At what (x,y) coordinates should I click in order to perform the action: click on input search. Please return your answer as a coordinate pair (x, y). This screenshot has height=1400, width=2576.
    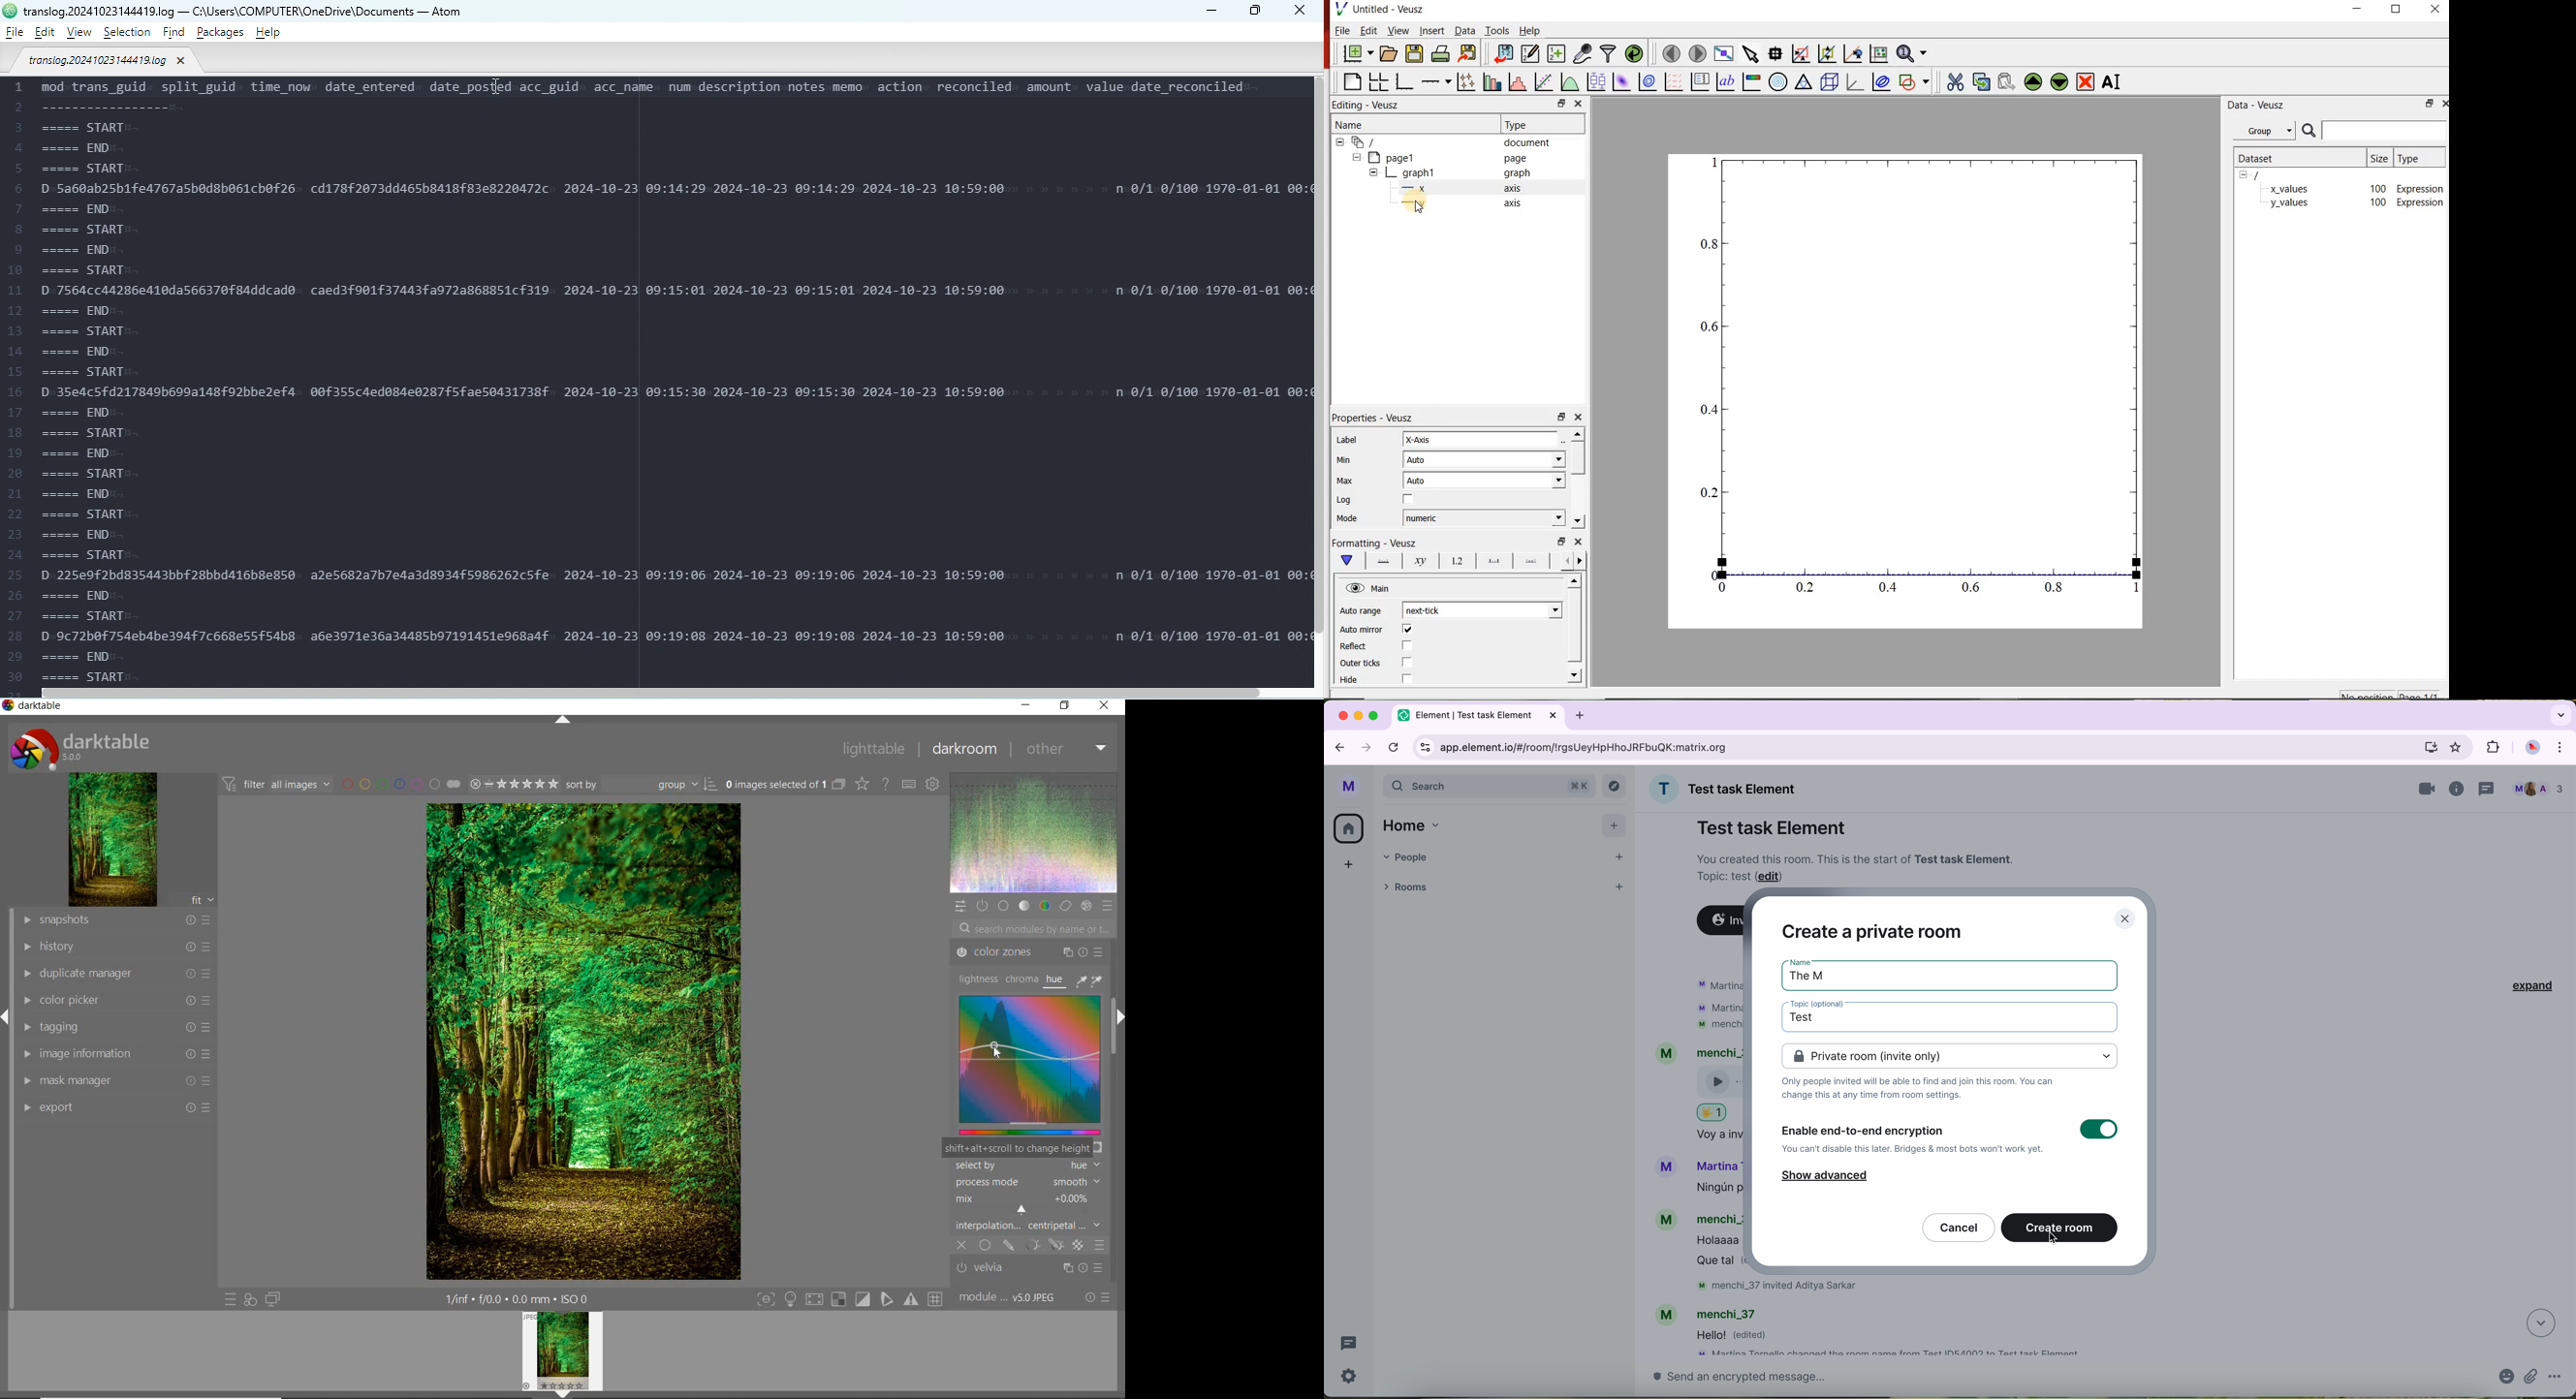
    Looking at the image, I should click on (2384, 130).